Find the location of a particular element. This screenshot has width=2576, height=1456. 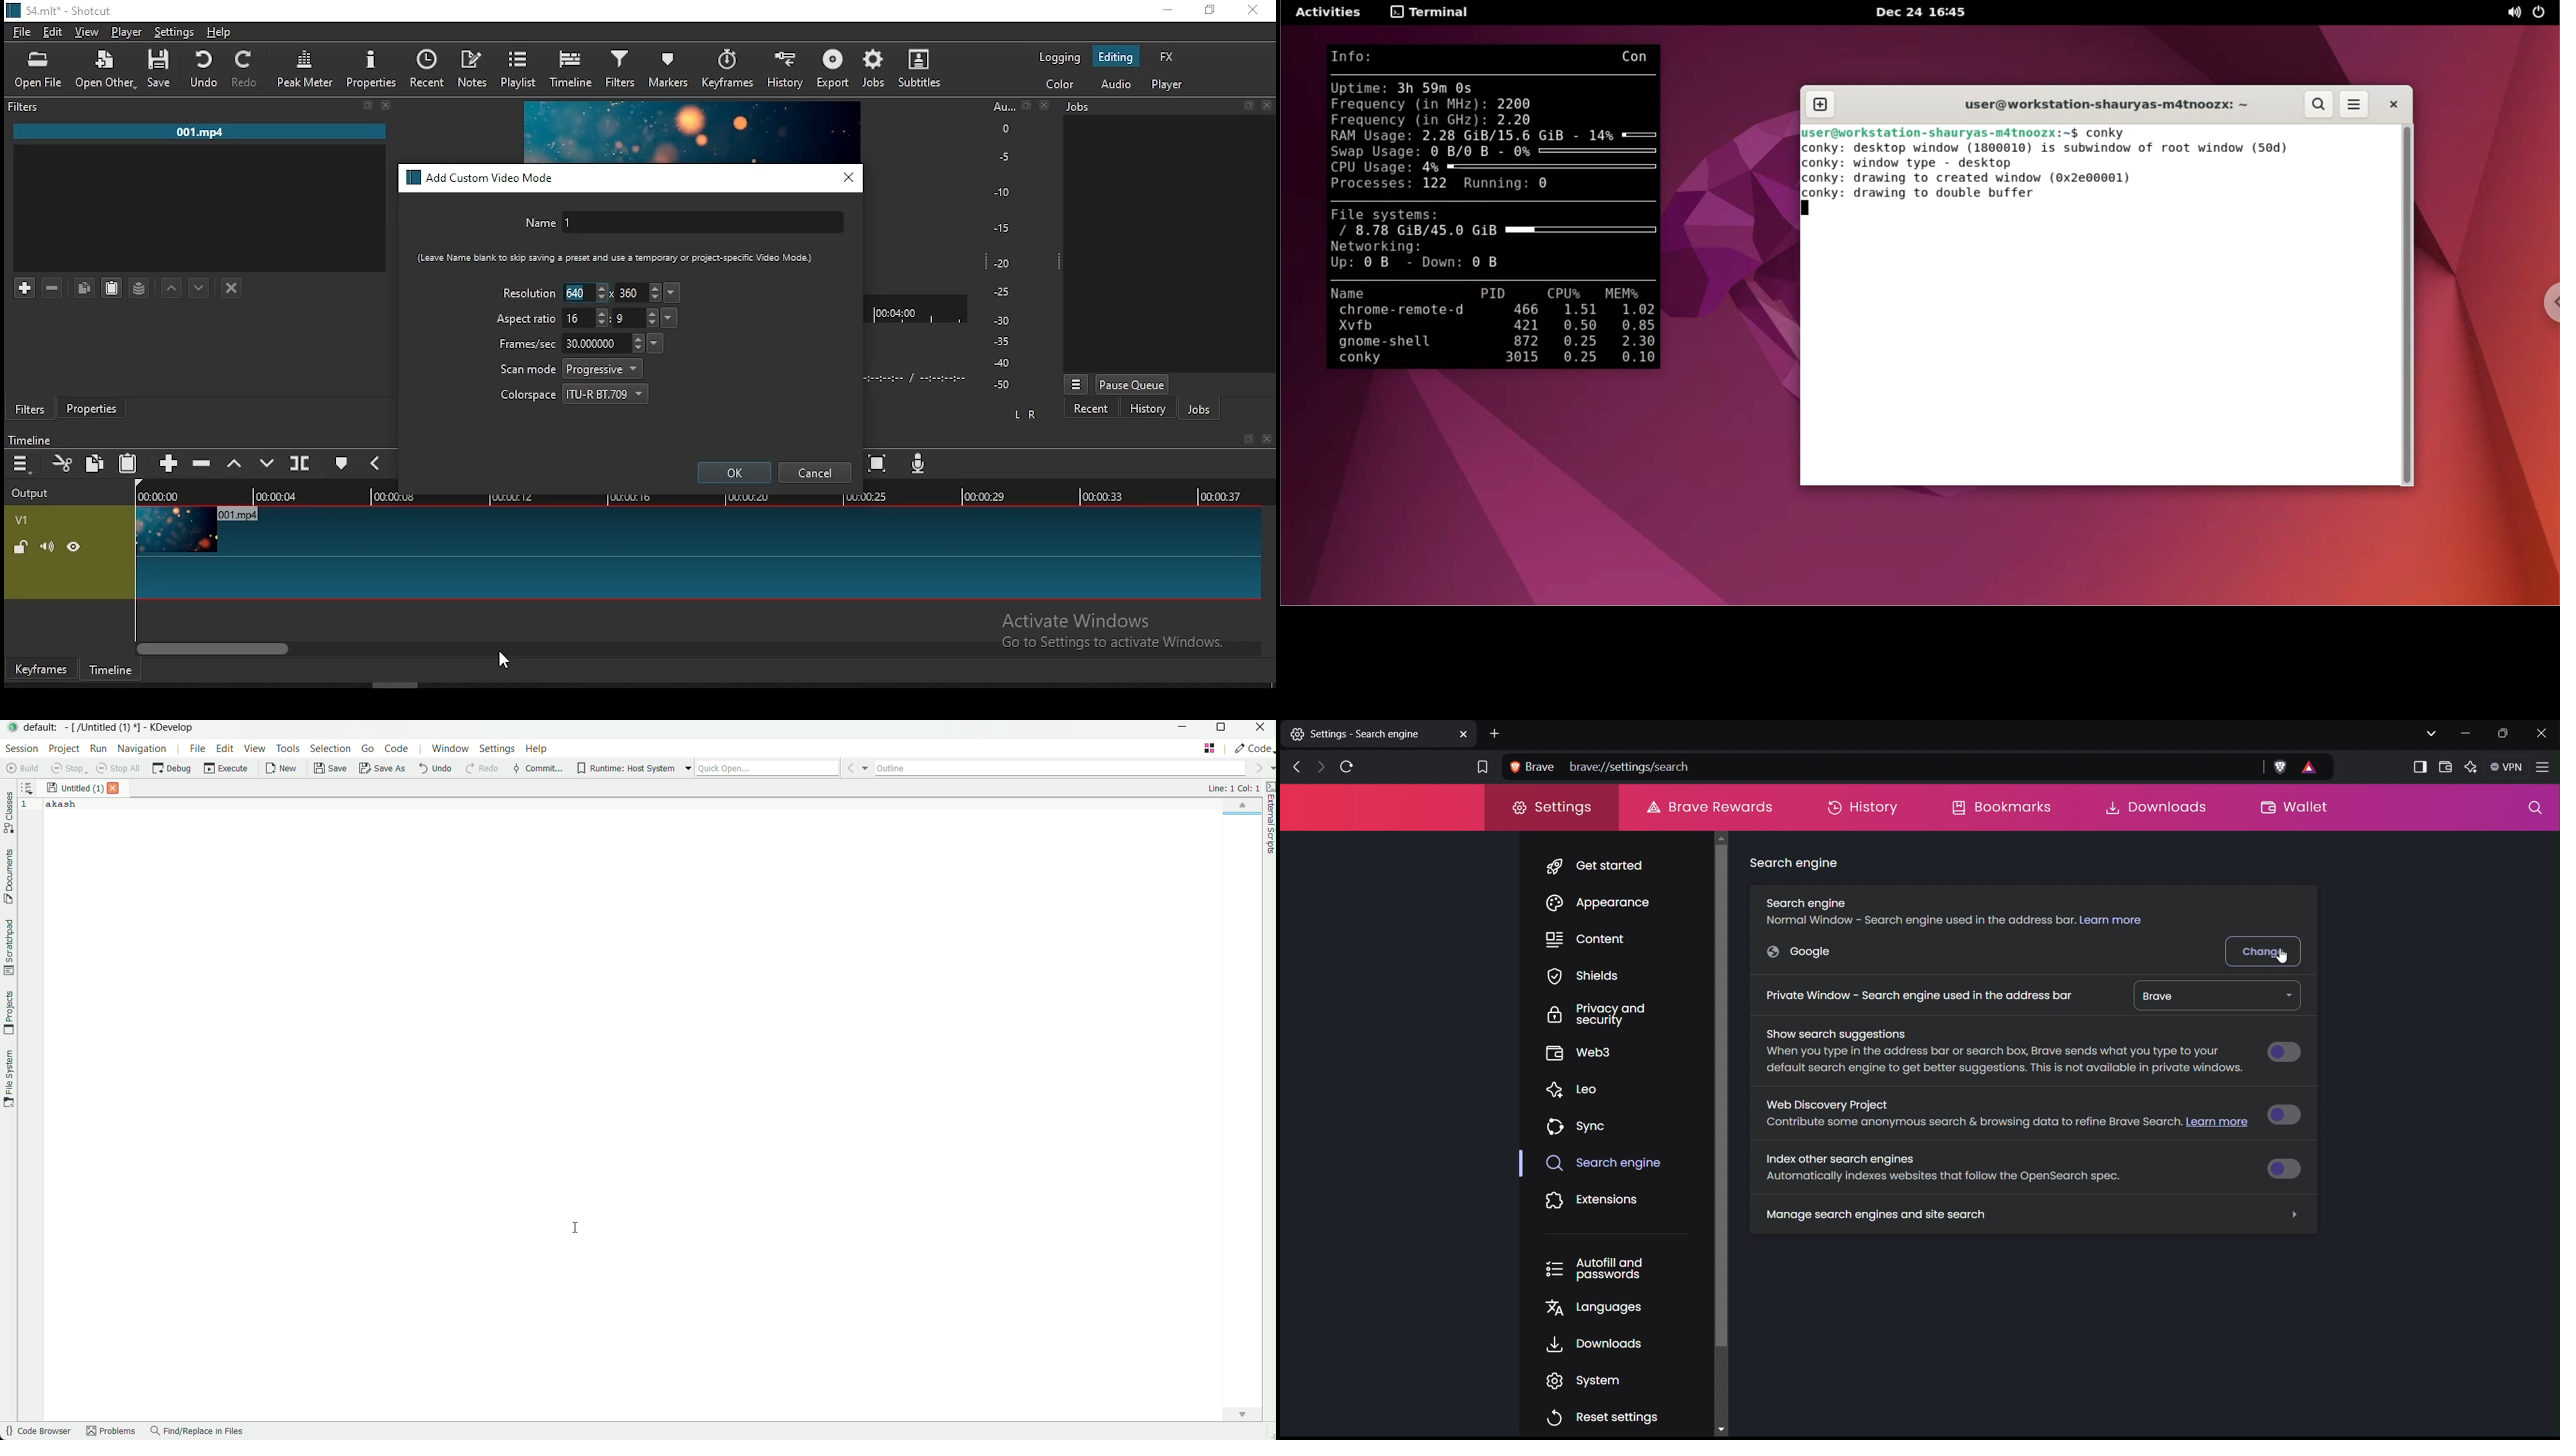

minimize is located at coordinates (1167, 11).